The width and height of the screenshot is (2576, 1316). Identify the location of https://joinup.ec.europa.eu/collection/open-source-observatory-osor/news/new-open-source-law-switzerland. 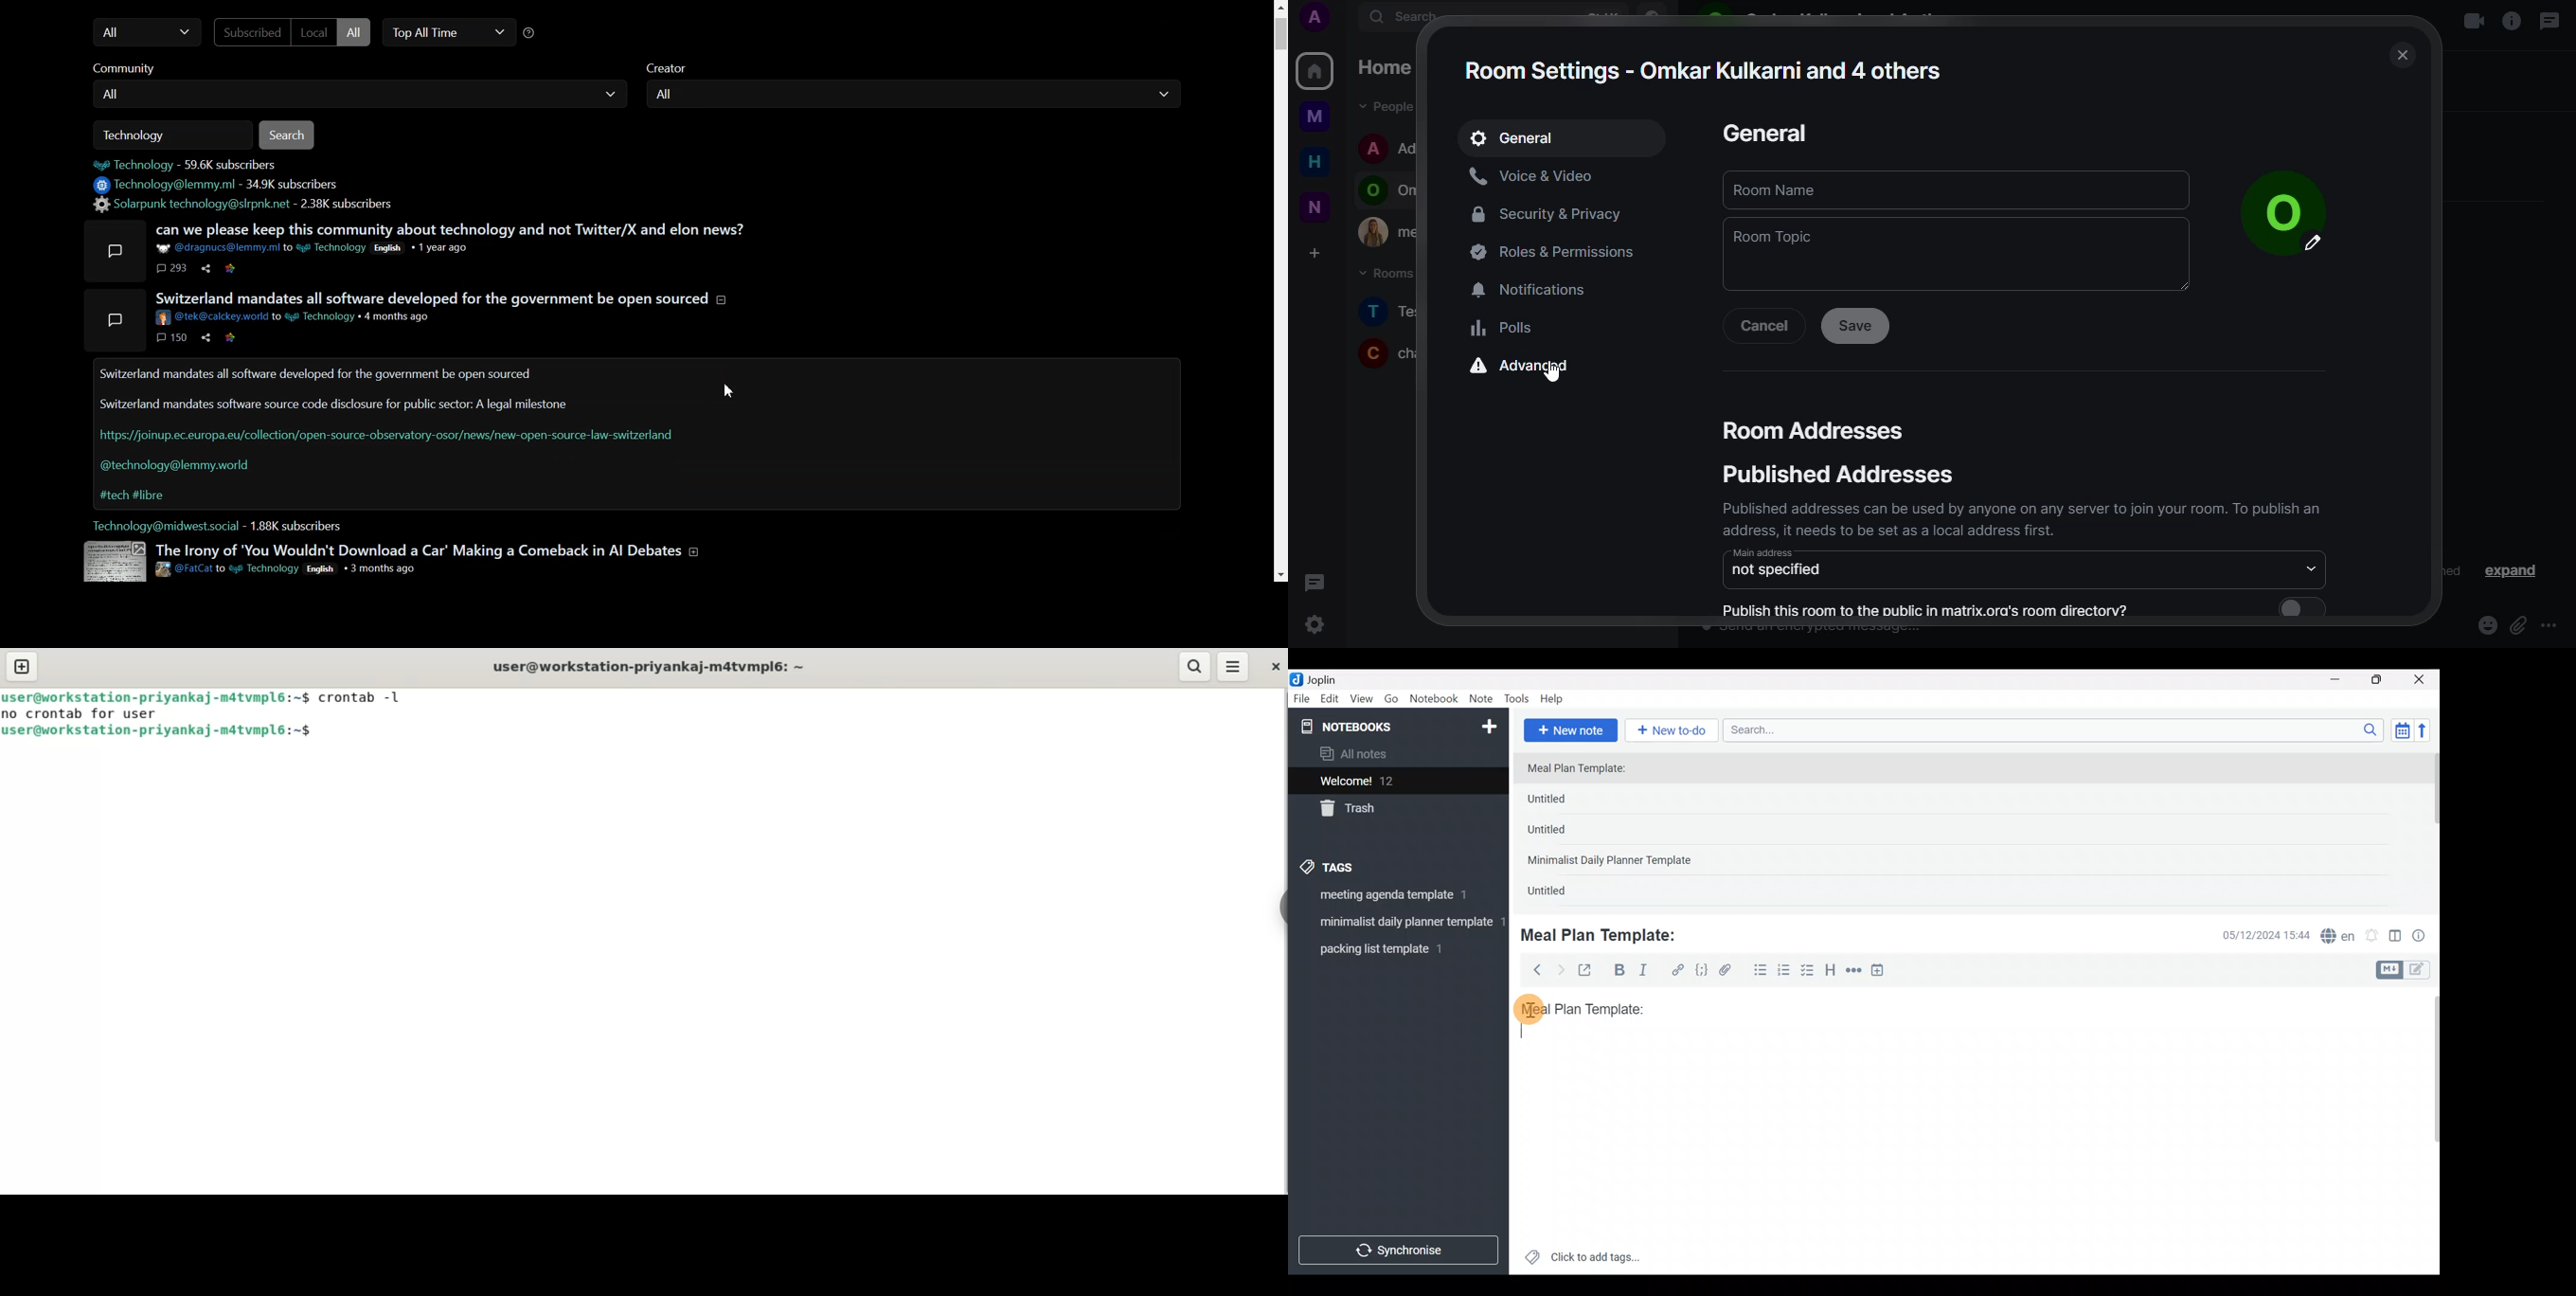
(388, 436).